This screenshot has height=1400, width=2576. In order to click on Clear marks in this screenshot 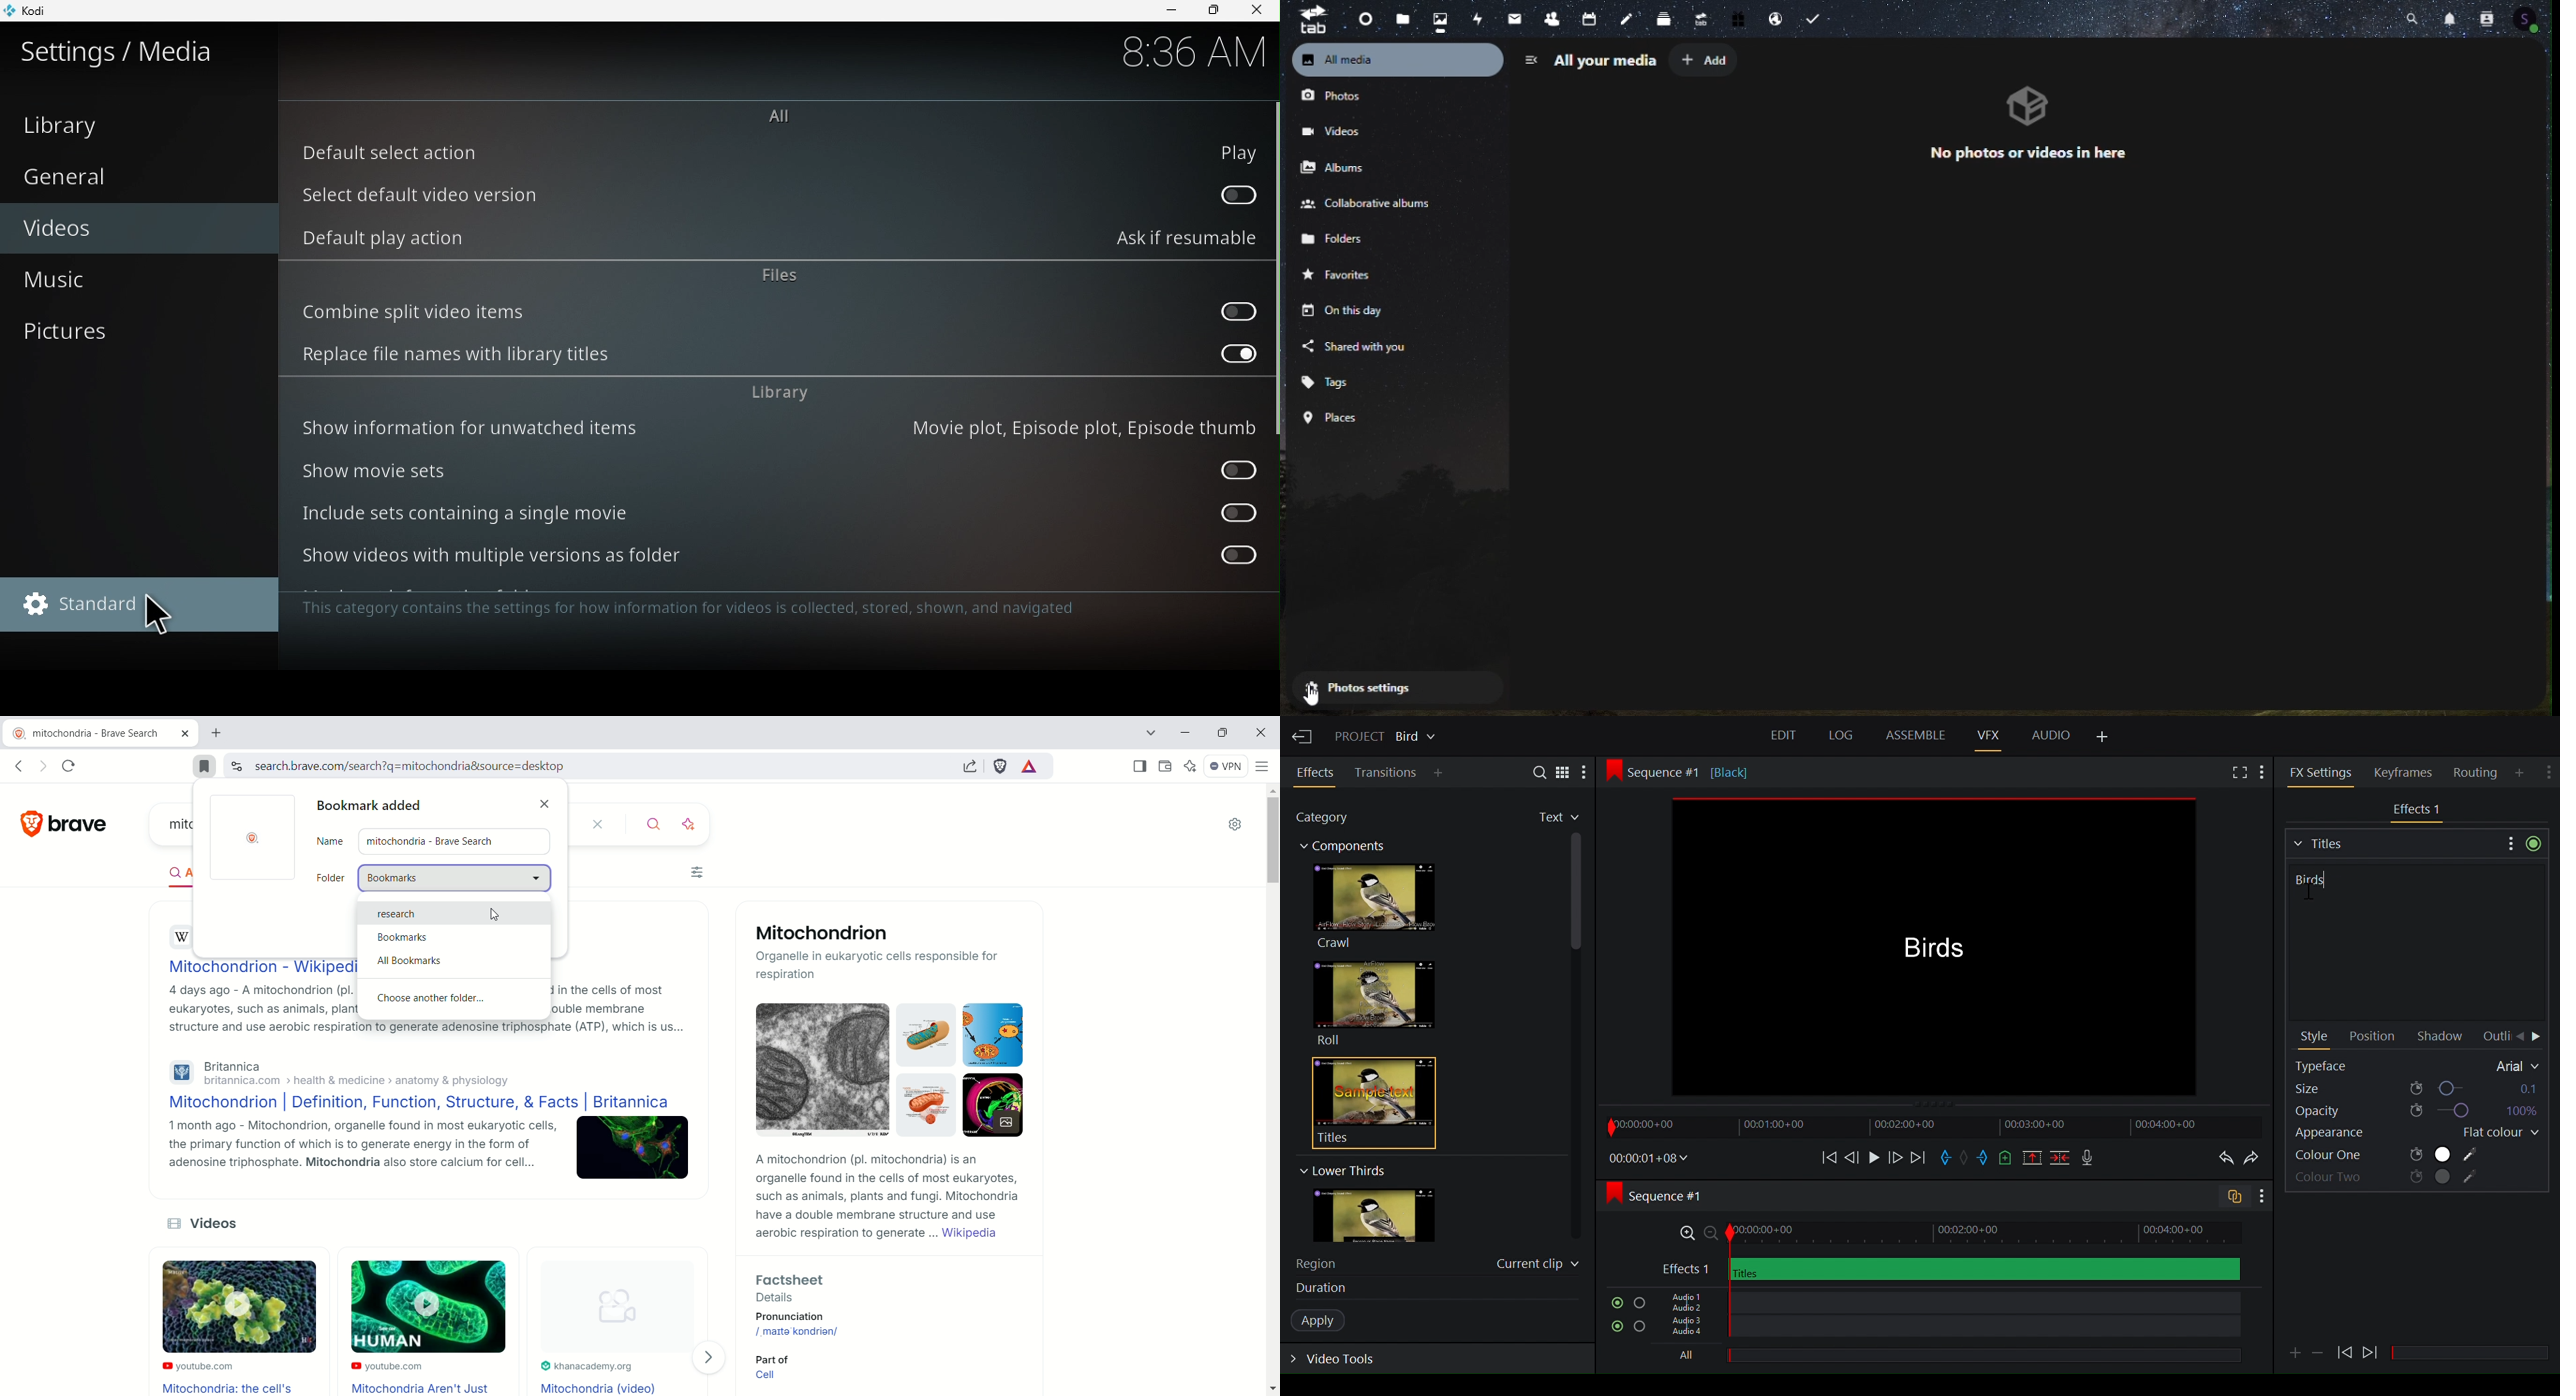, I will do `click(1966, 1157)`.